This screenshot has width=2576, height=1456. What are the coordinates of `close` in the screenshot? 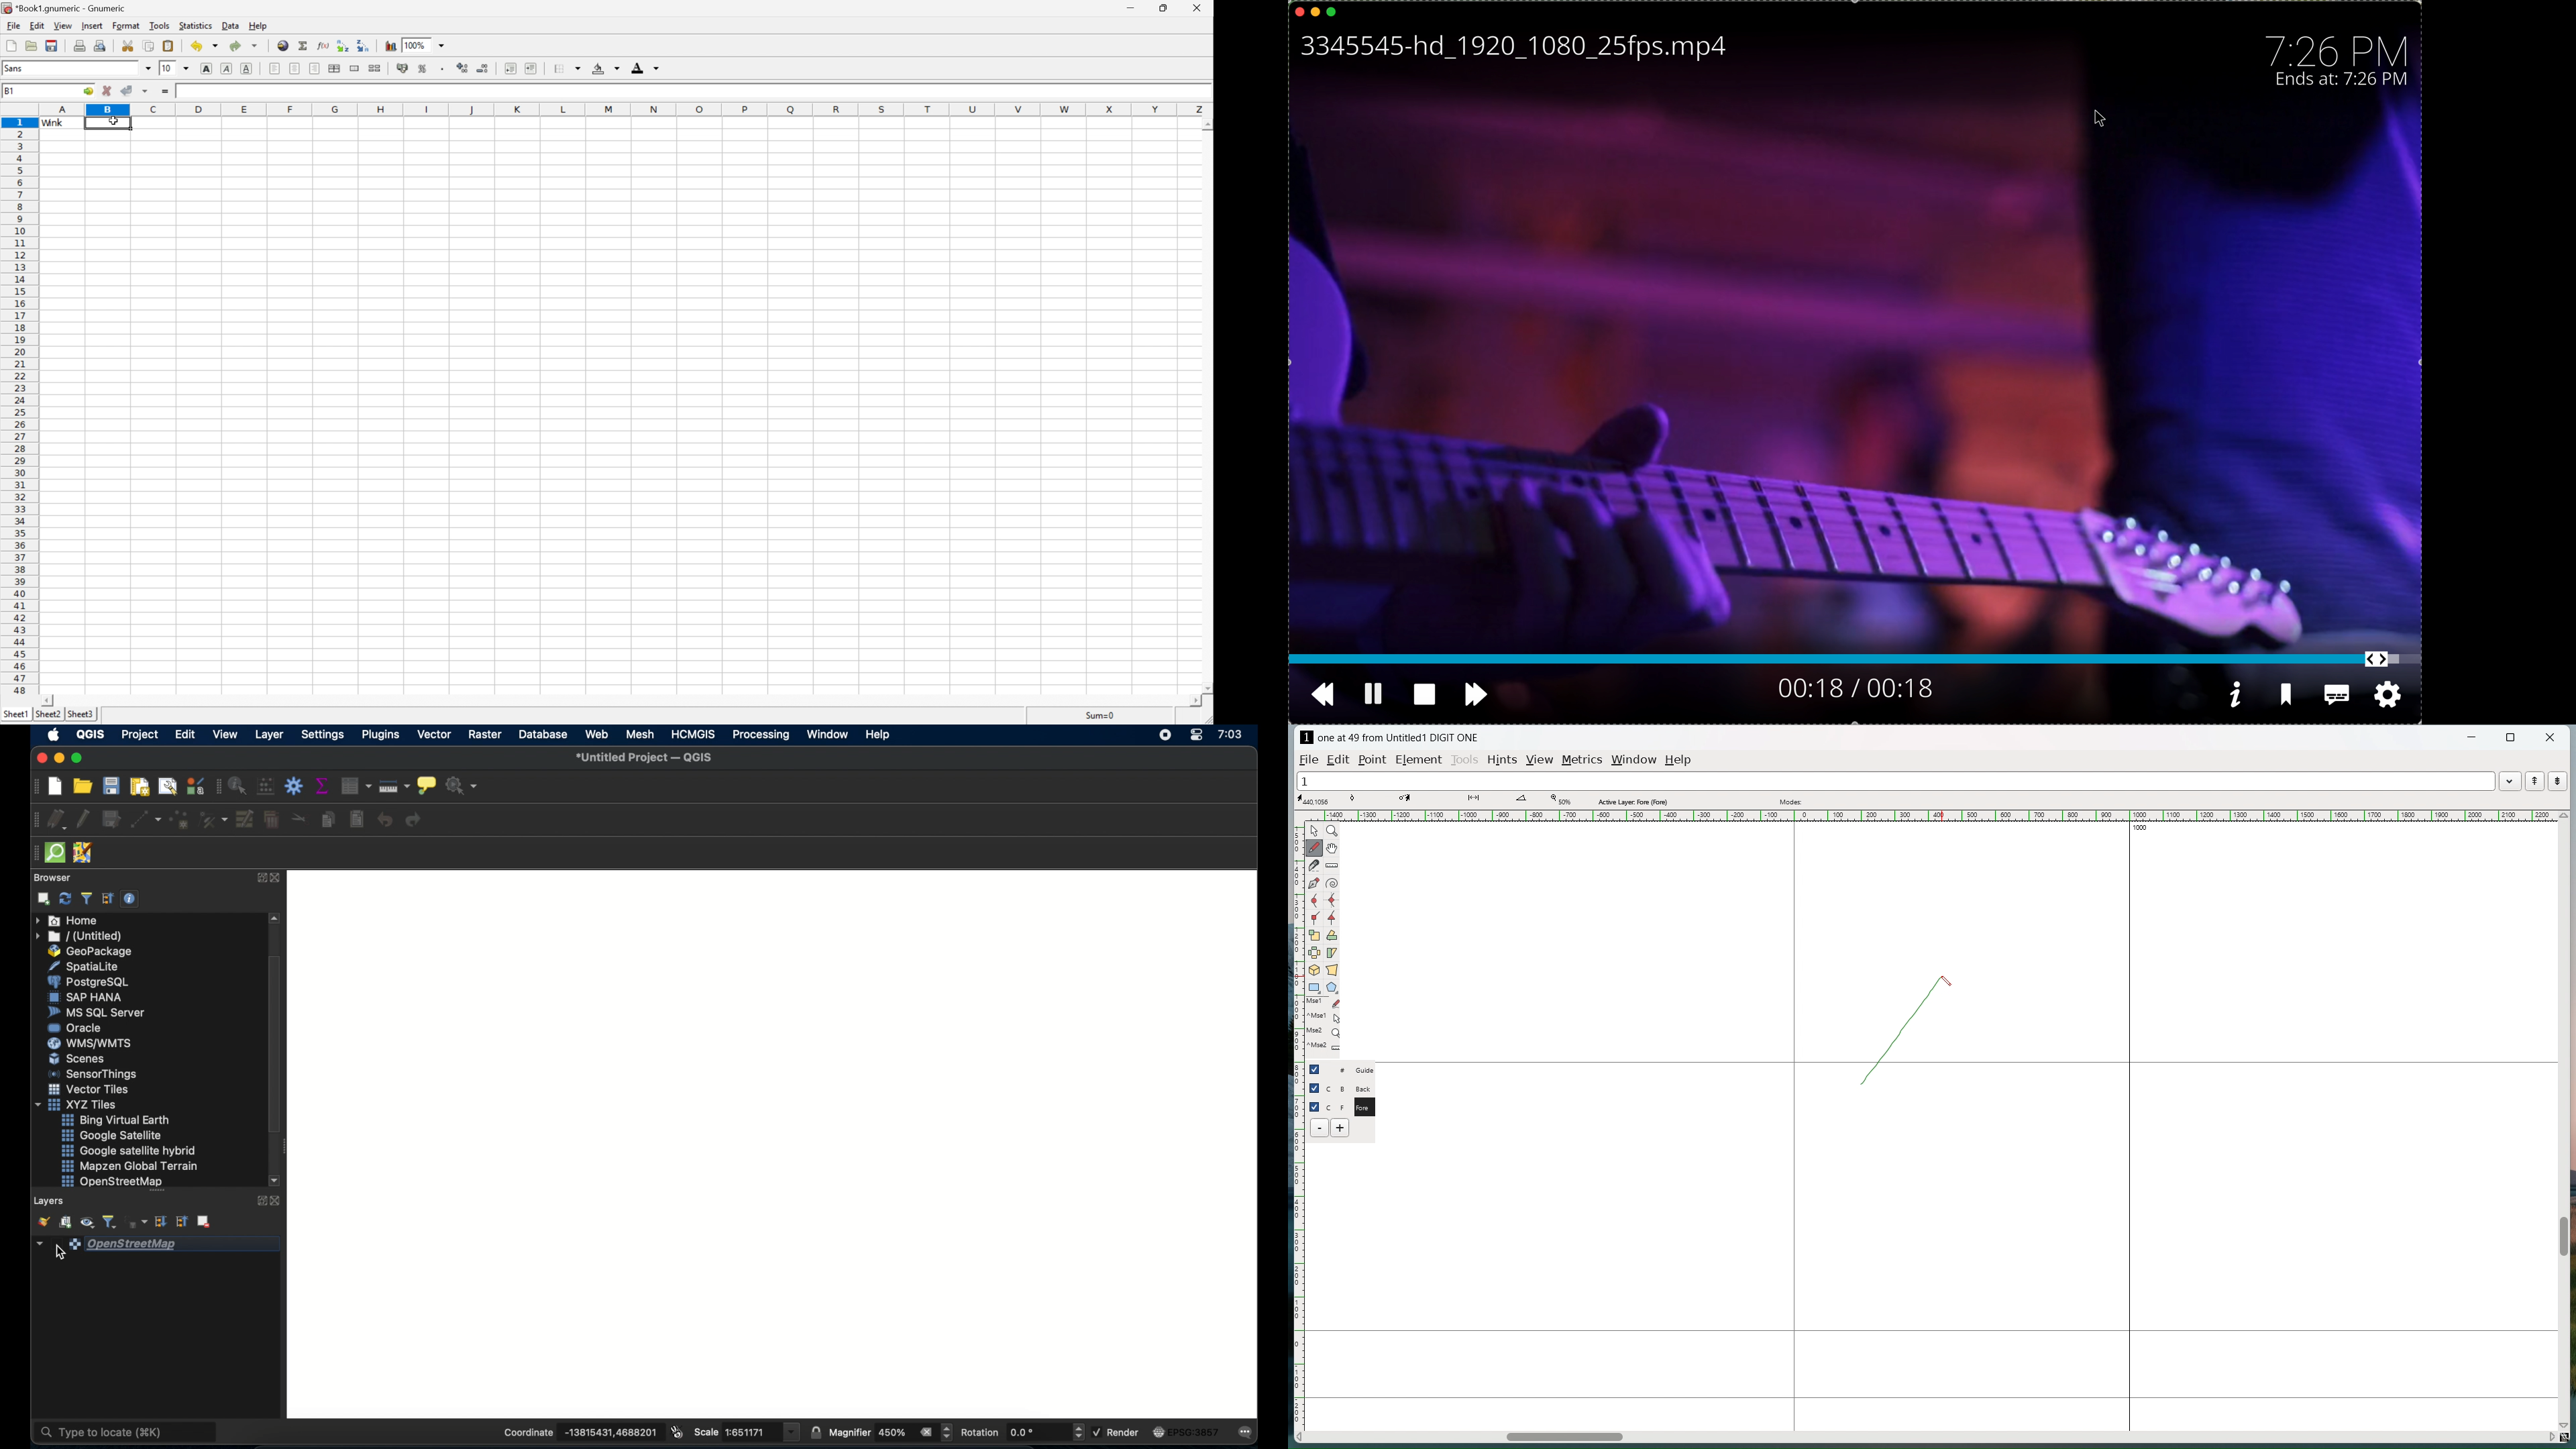 It's located at (278, 878).